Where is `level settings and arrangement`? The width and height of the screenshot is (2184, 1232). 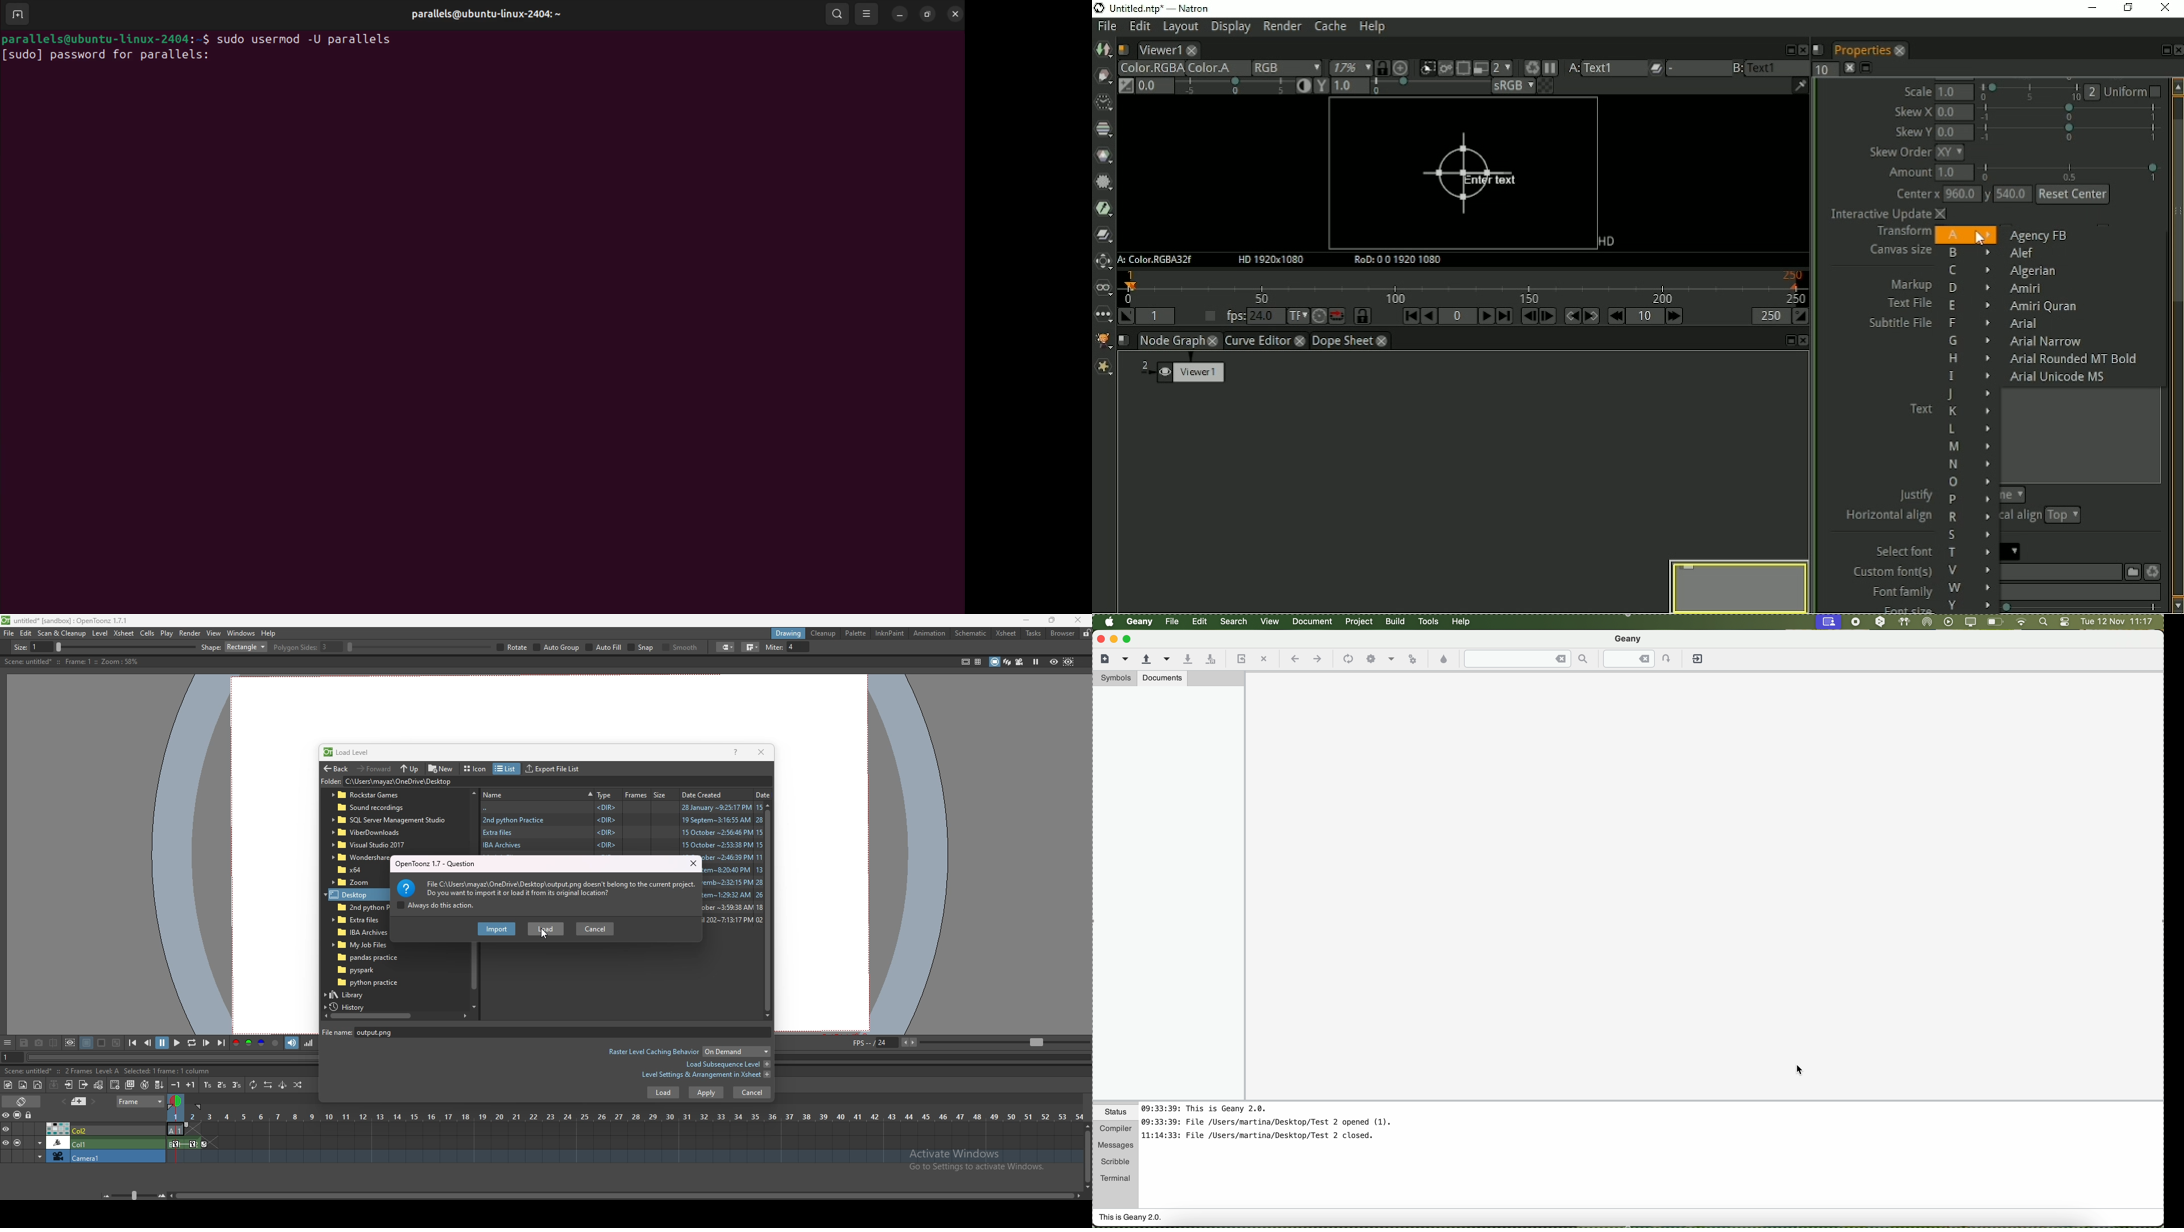
level settings and arrangement is located at coordinates (706, 1075).